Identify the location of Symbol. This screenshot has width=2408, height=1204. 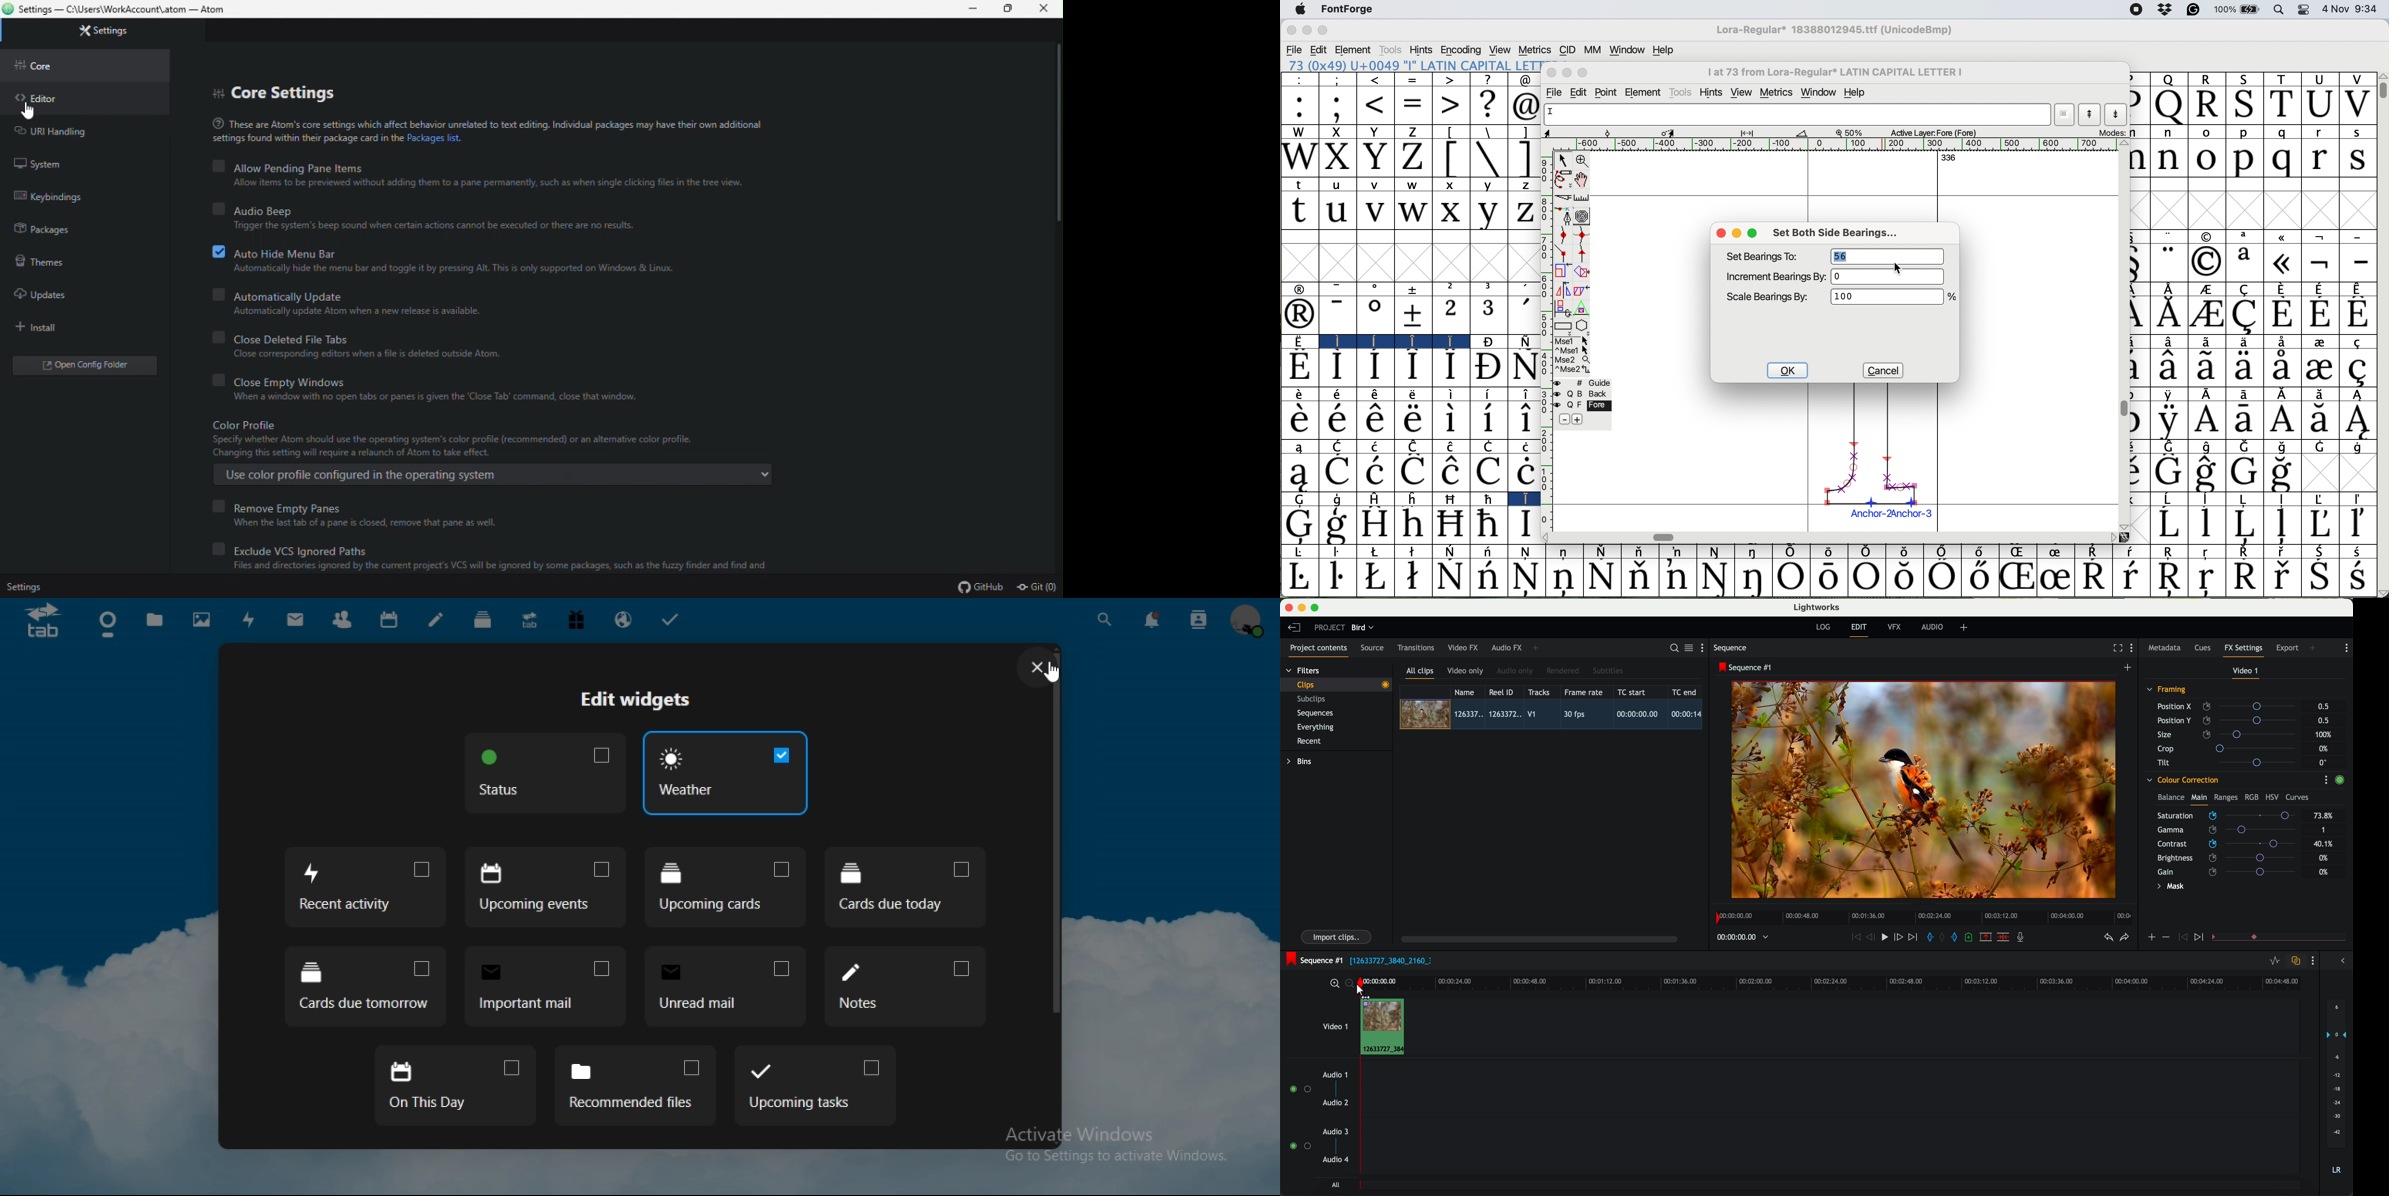
(1639, 552).